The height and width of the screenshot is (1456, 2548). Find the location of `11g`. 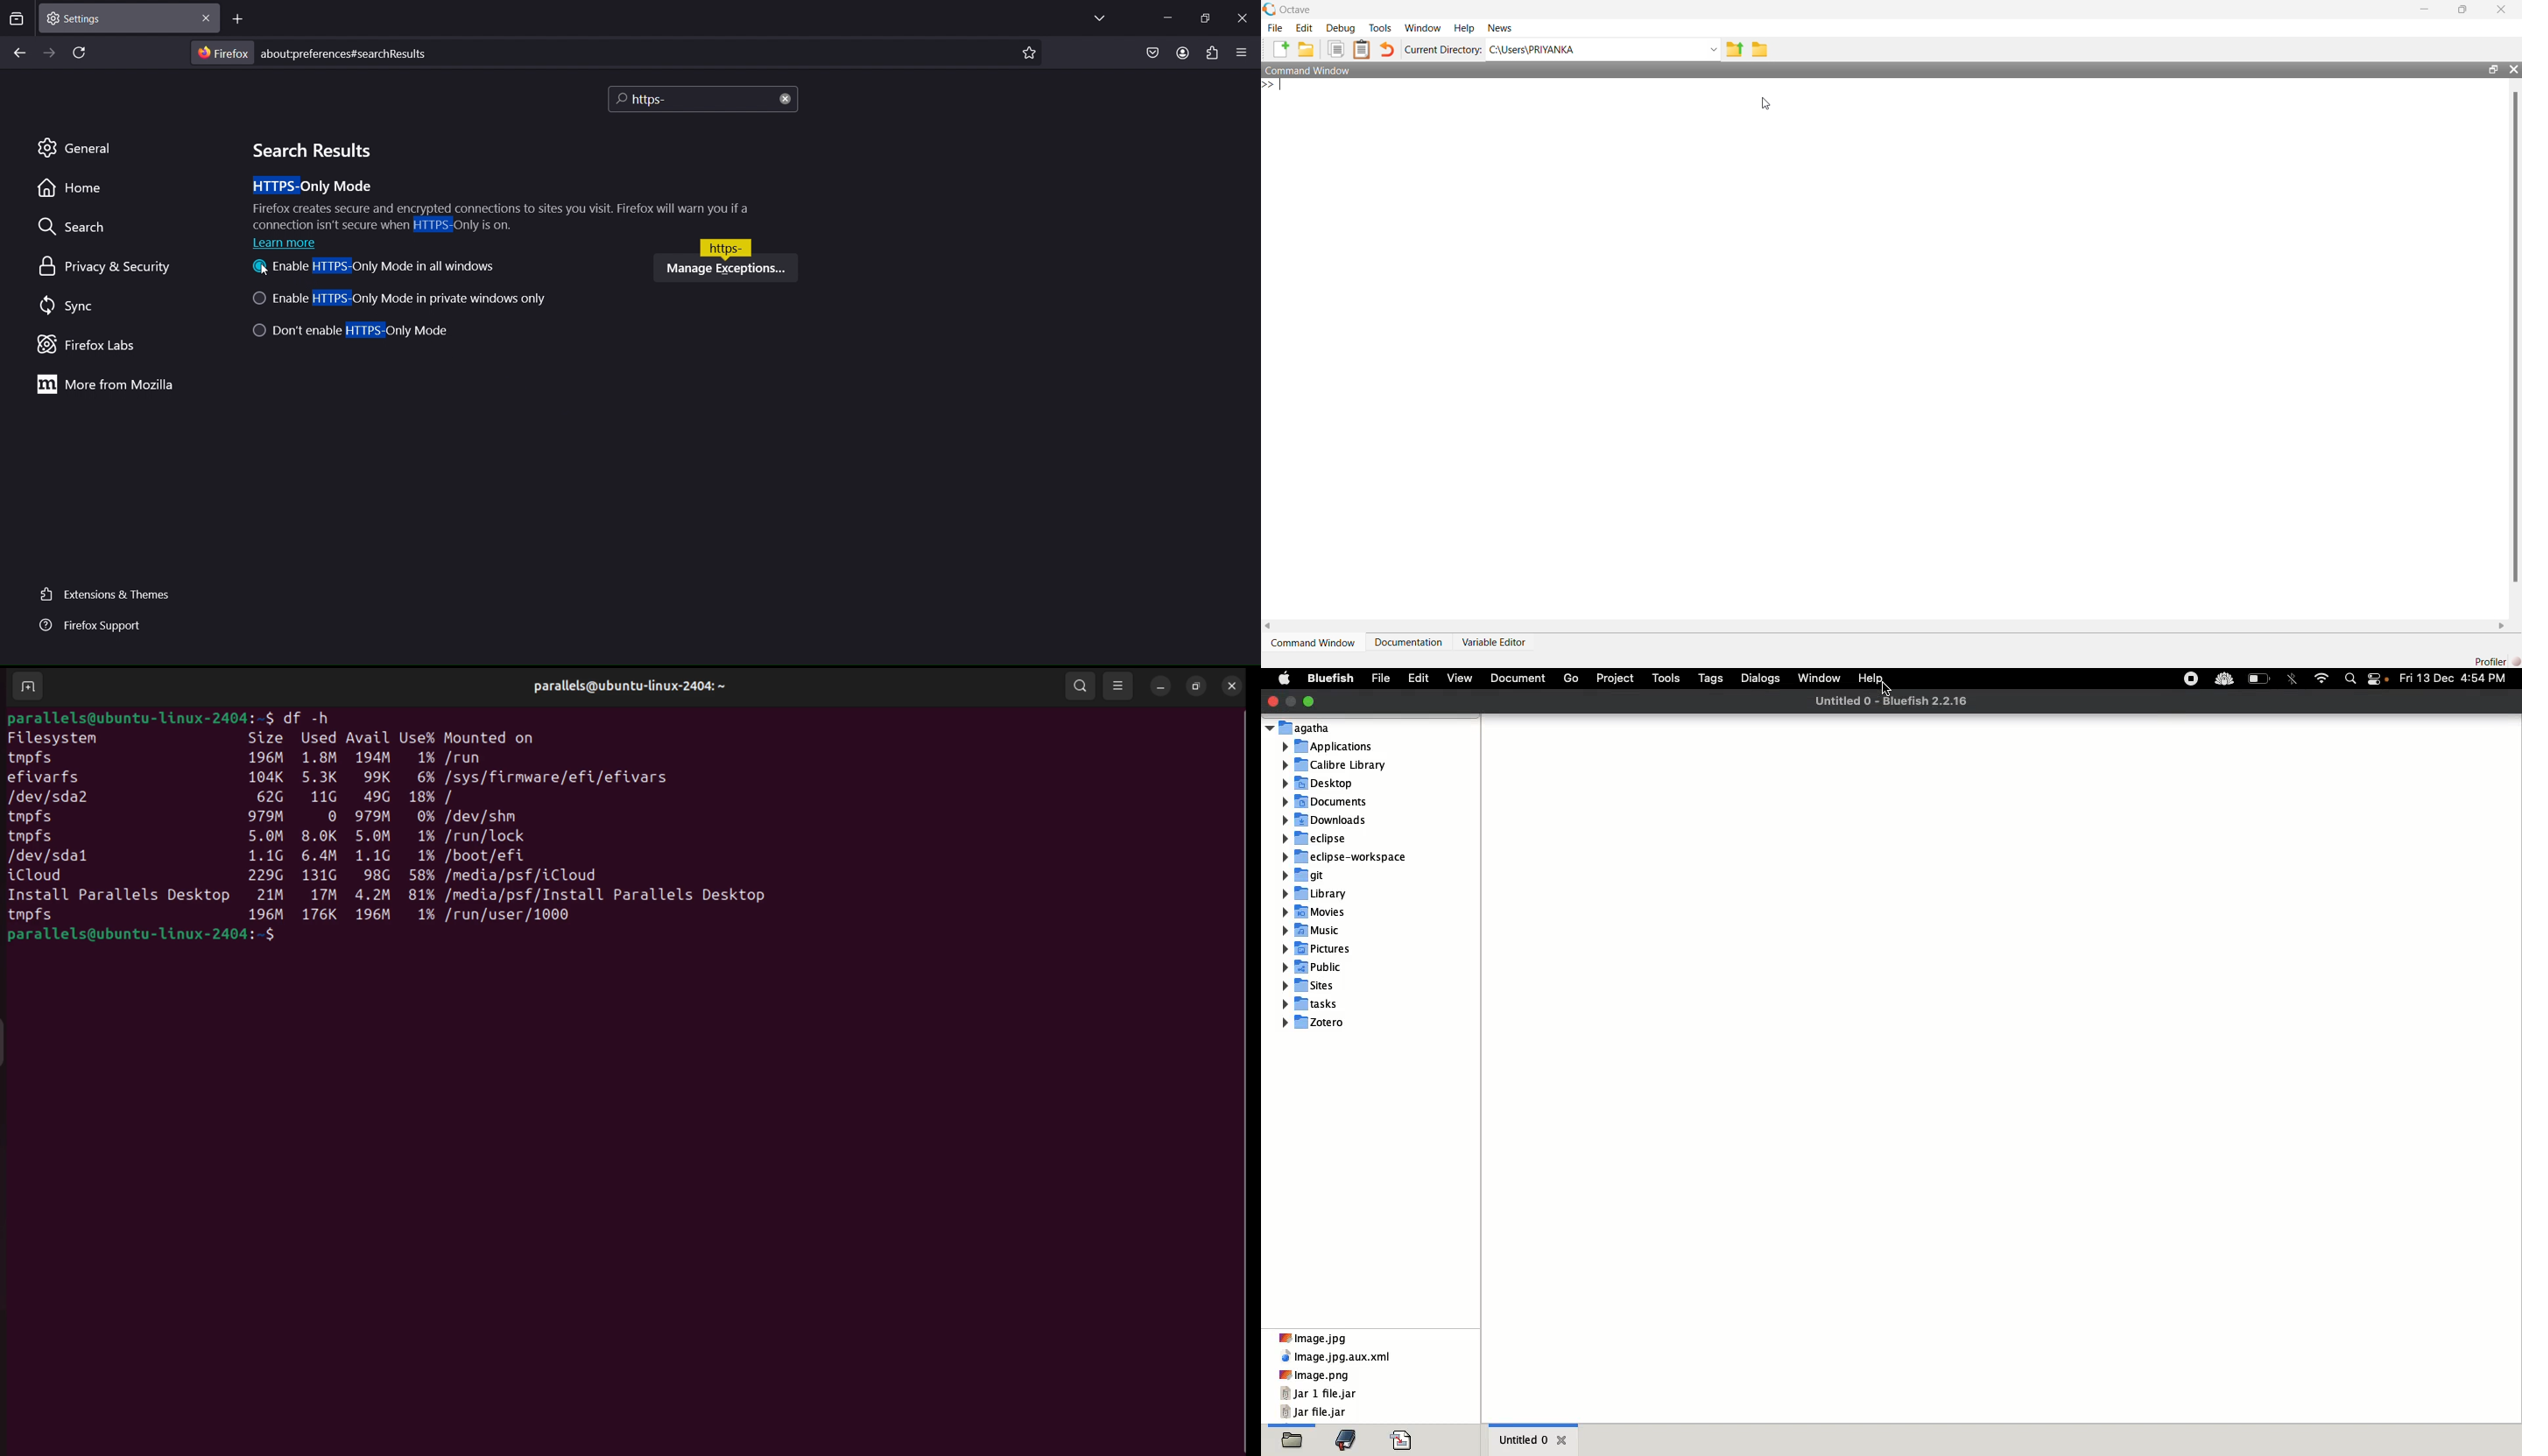

11g is located at coordinates (321, 797).